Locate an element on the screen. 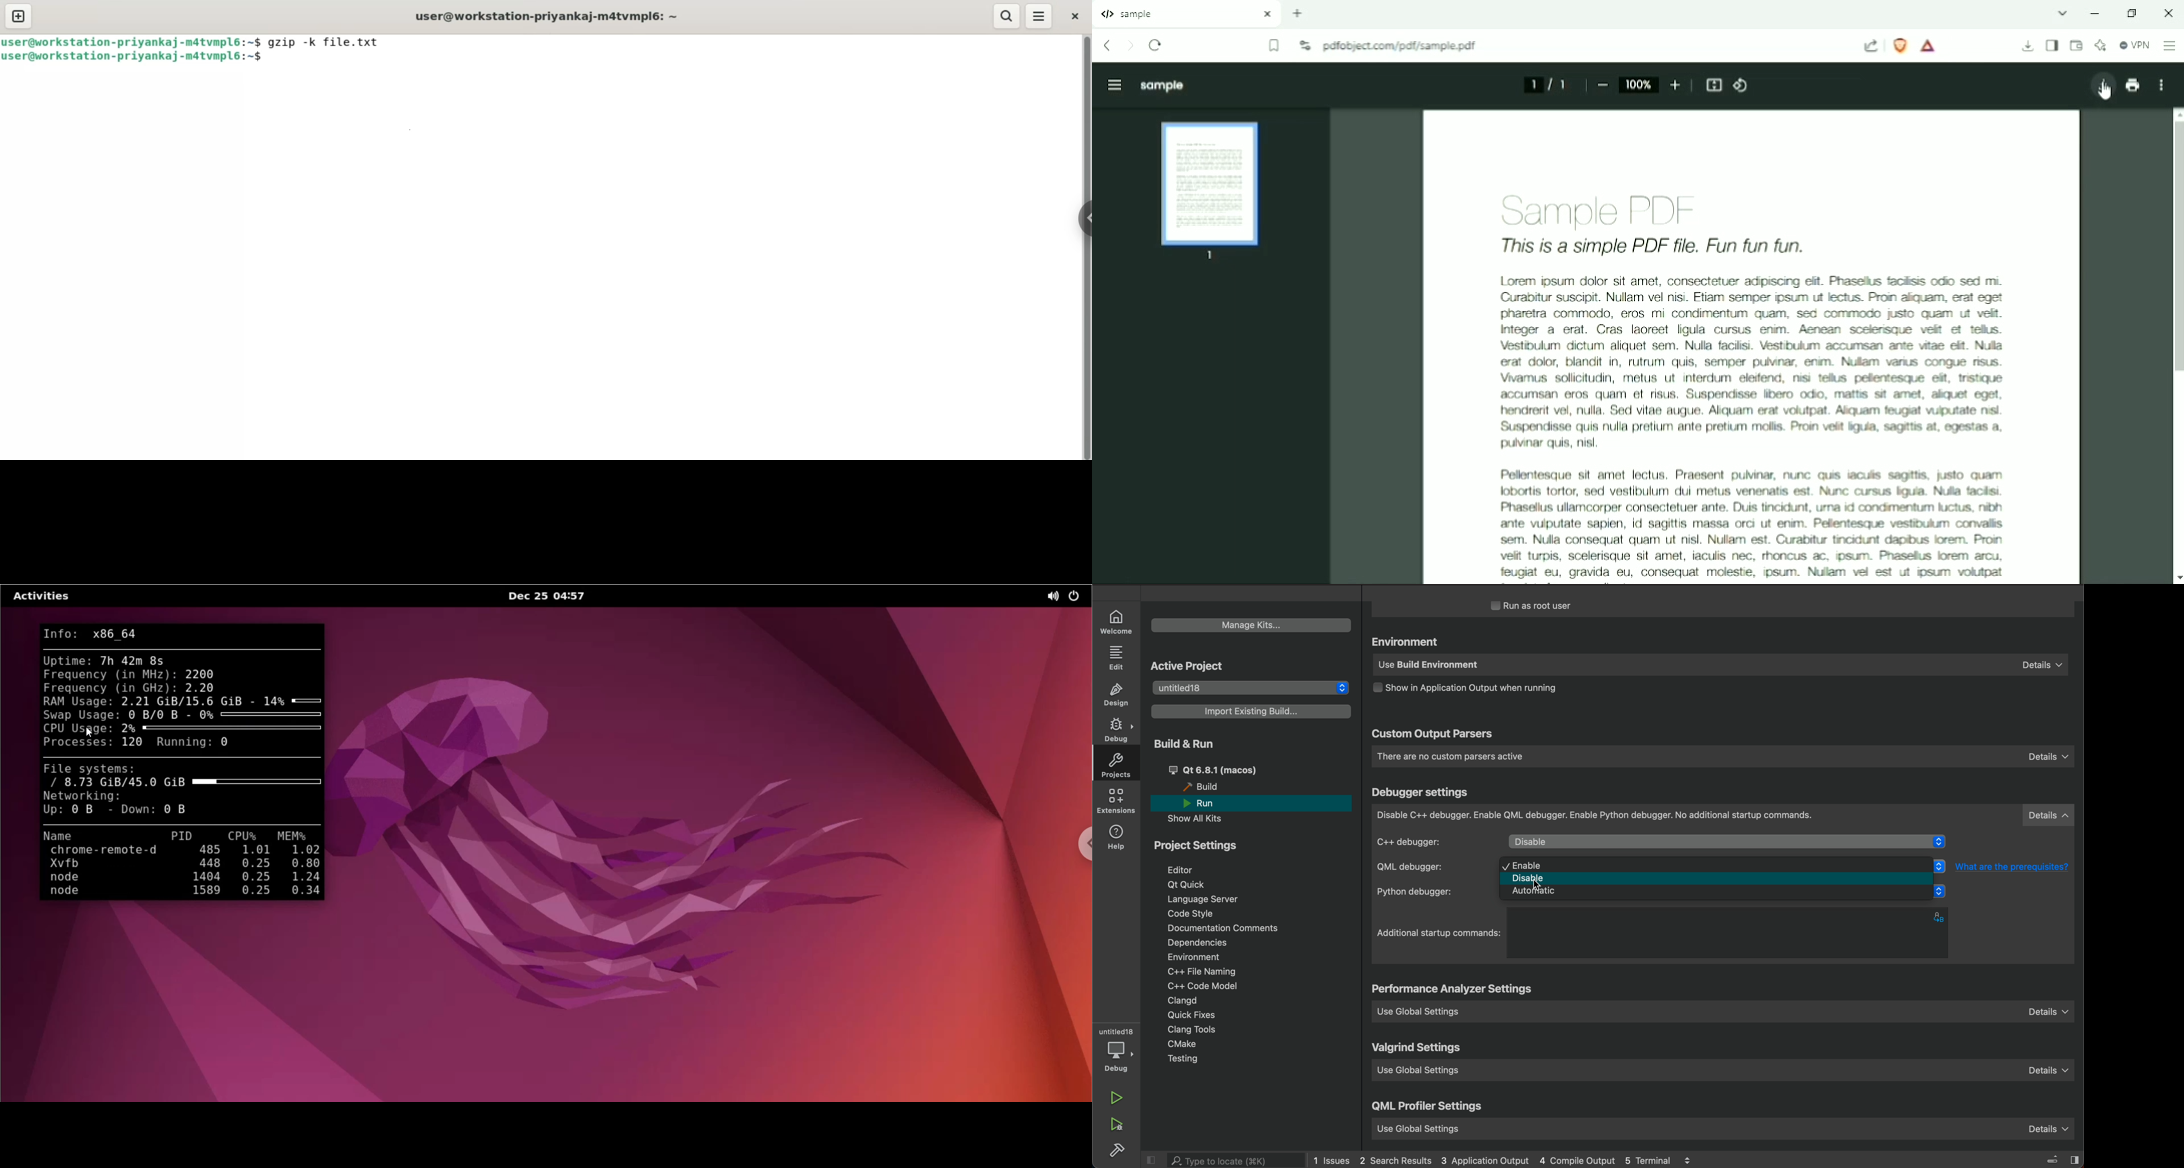 This screenshot has height=1176, width=2184. run is located at coordinates (1207, 804).